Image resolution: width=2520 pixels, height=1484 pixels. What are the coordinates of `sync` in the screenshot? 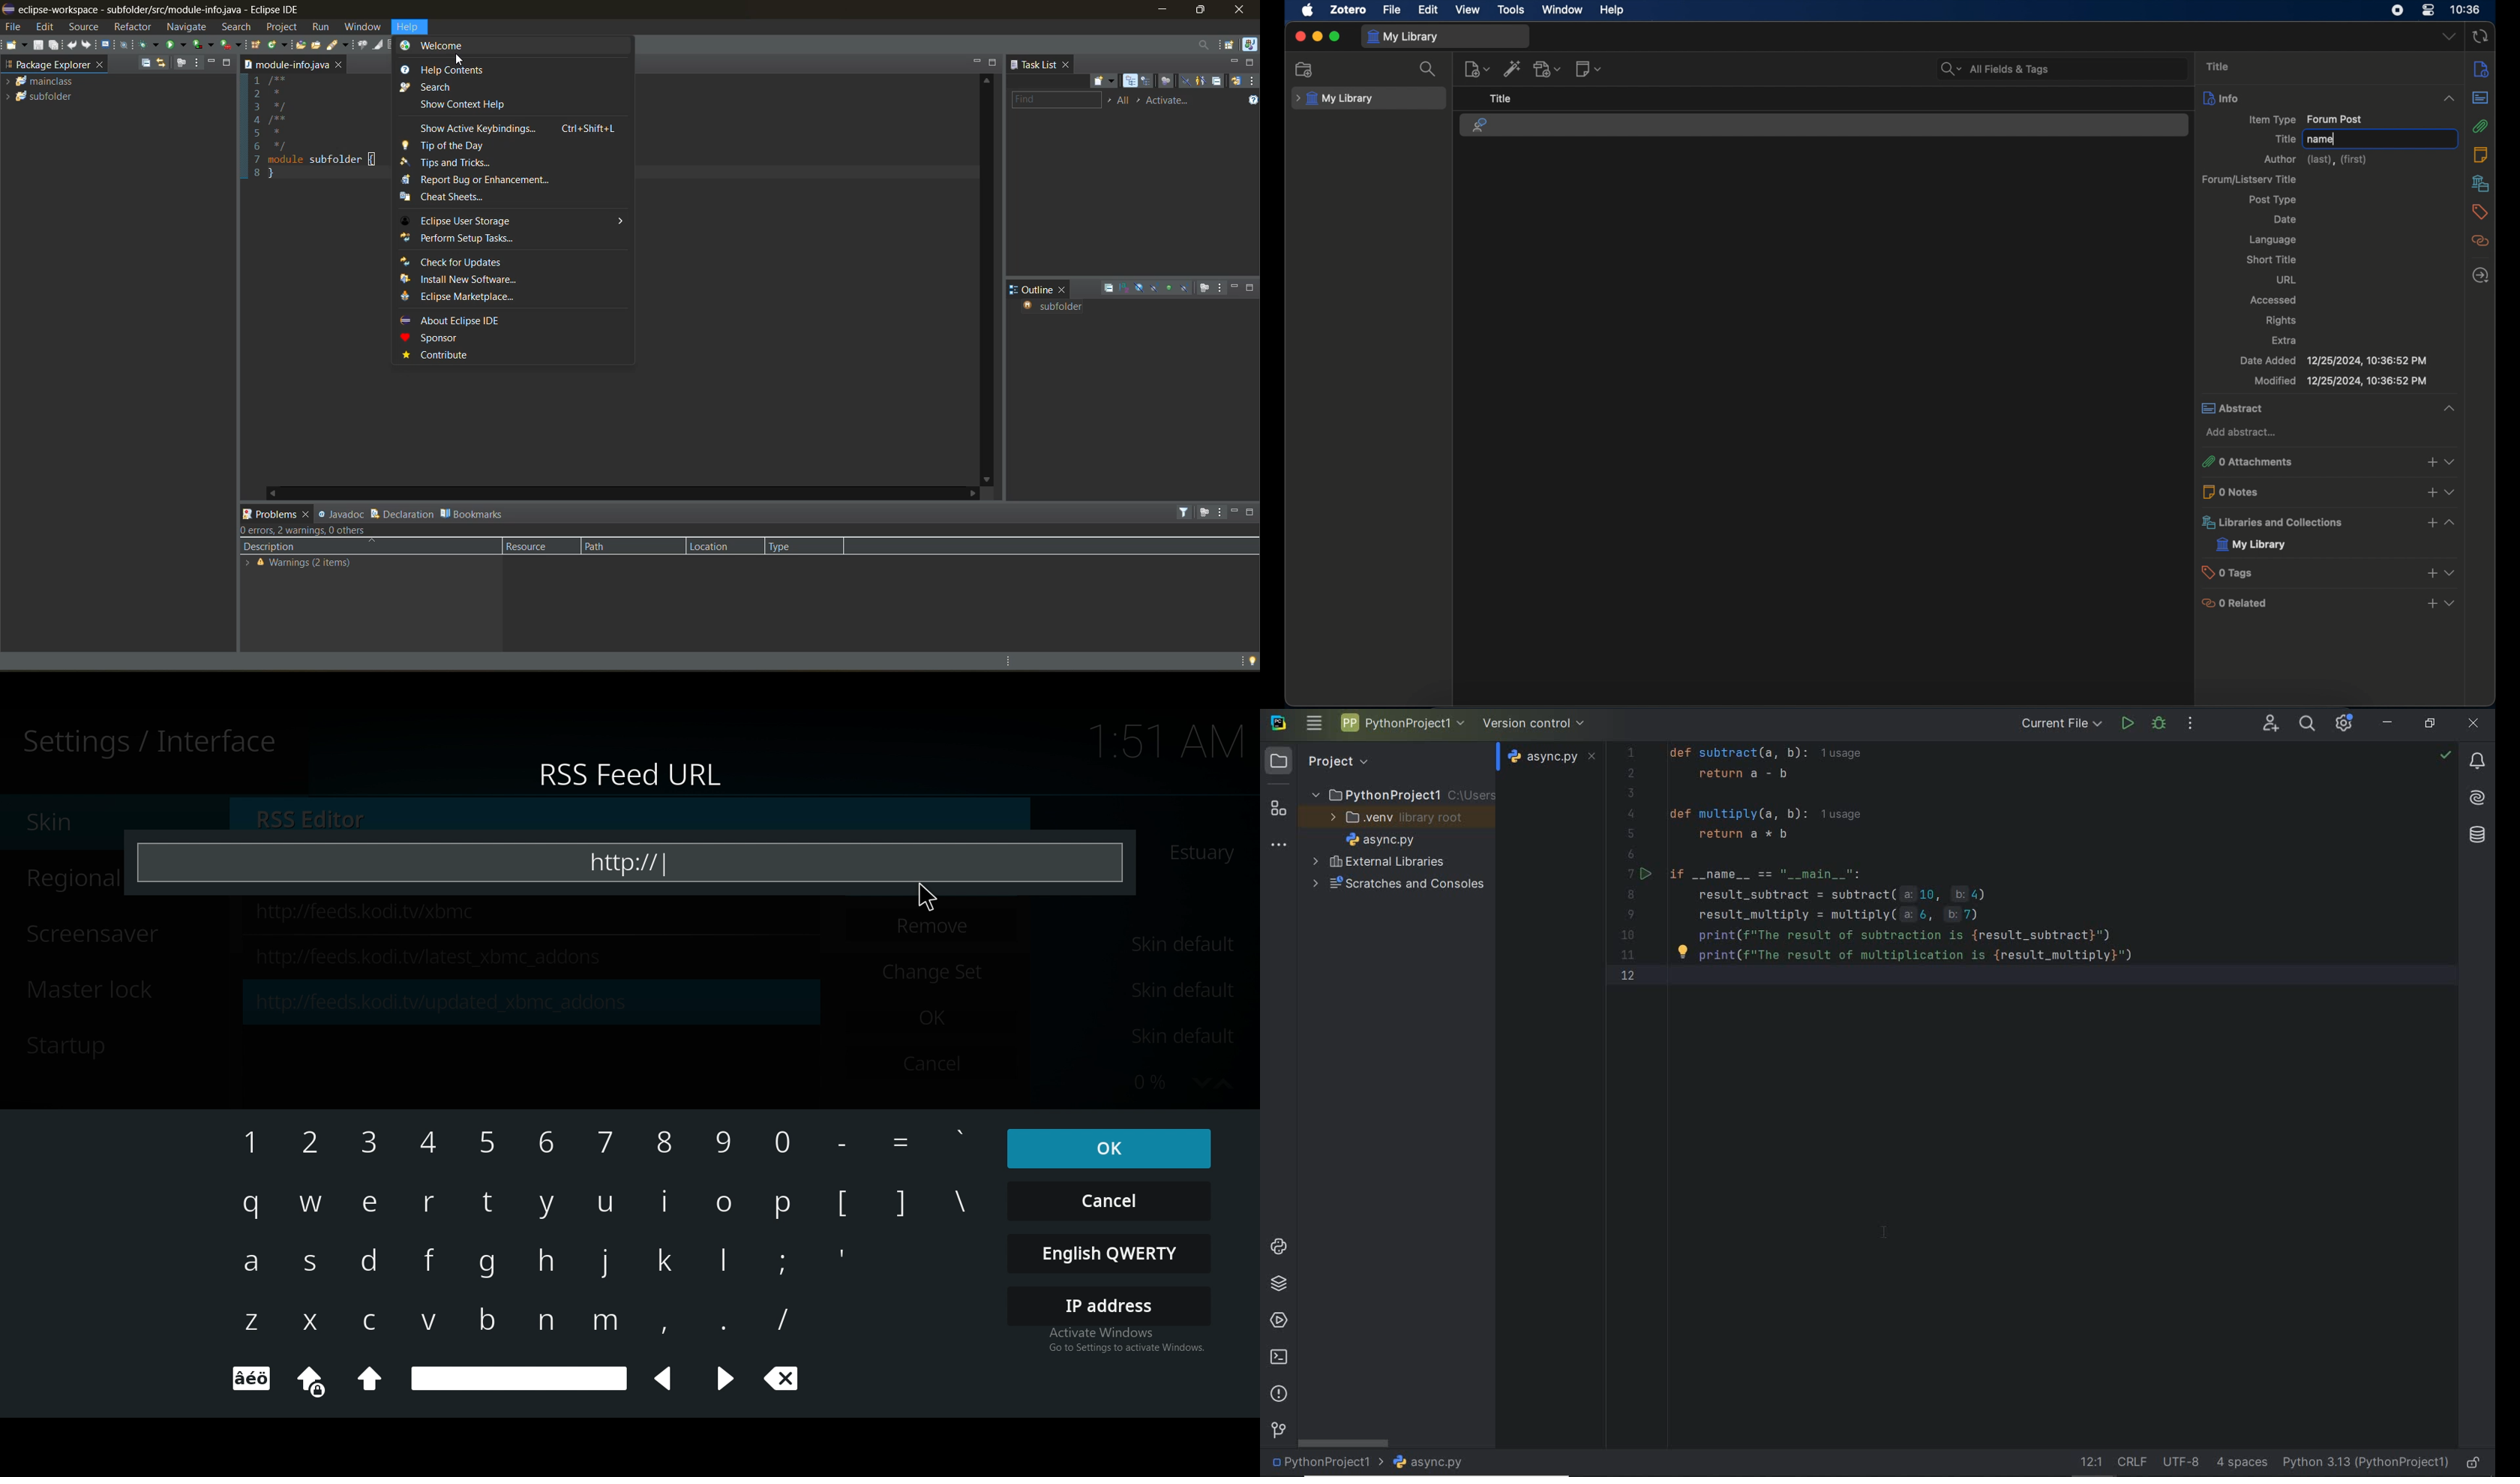 It's located at (2481, 36).